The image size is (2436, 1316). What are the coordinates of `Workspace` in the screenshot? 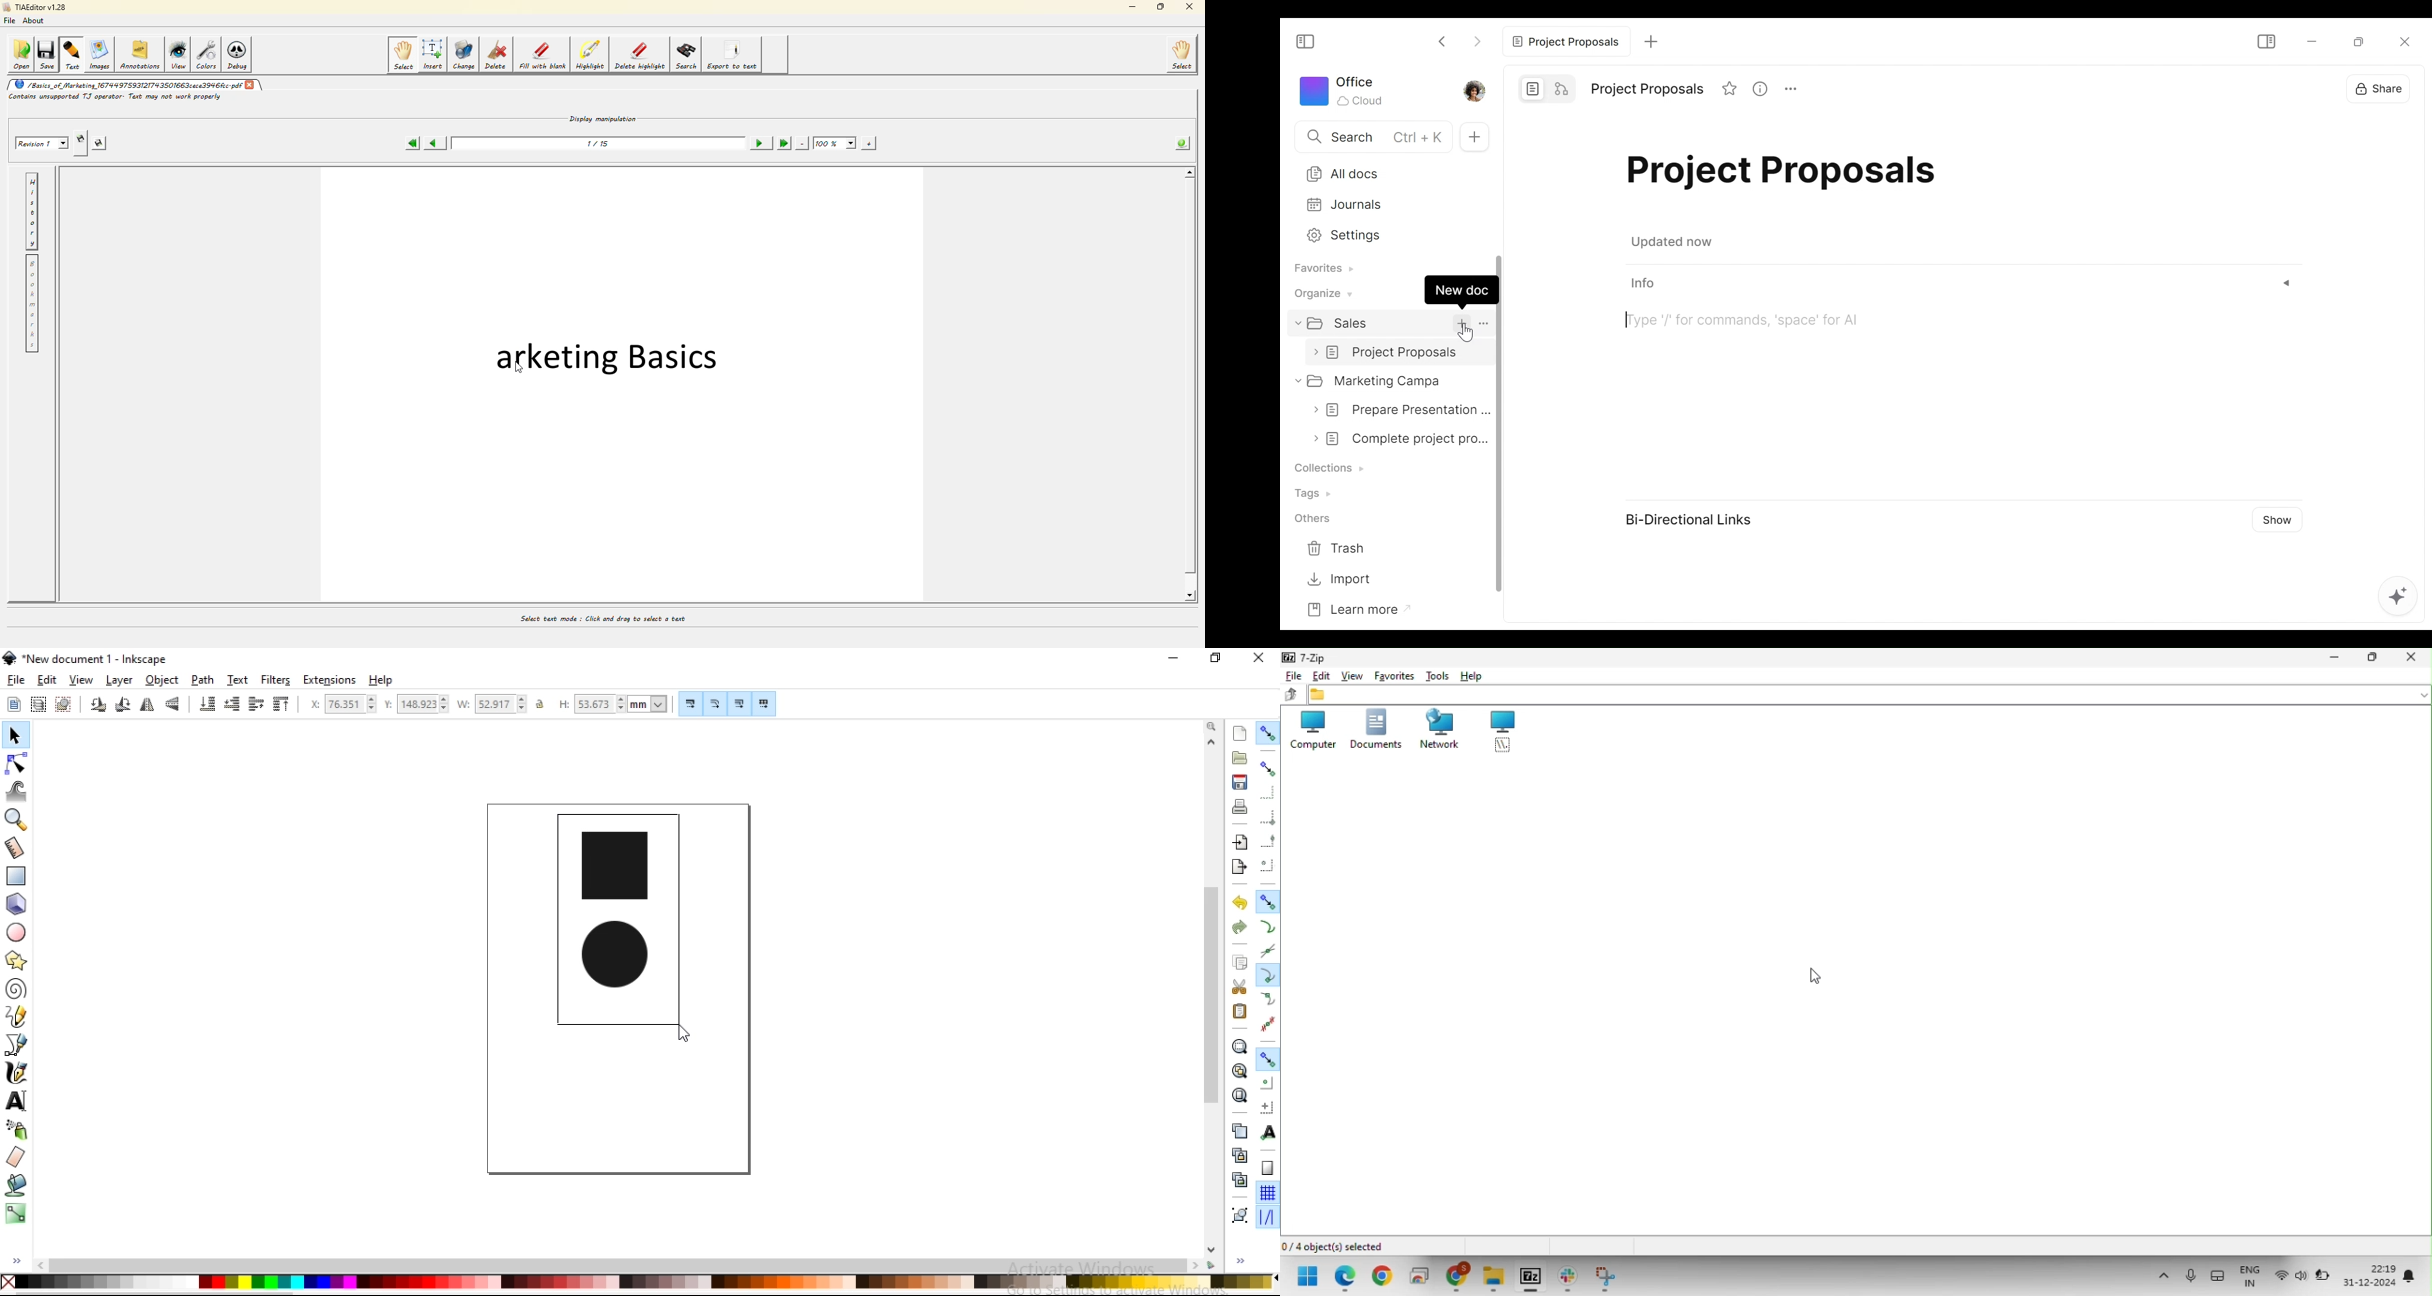 It's located at (1344, 91).